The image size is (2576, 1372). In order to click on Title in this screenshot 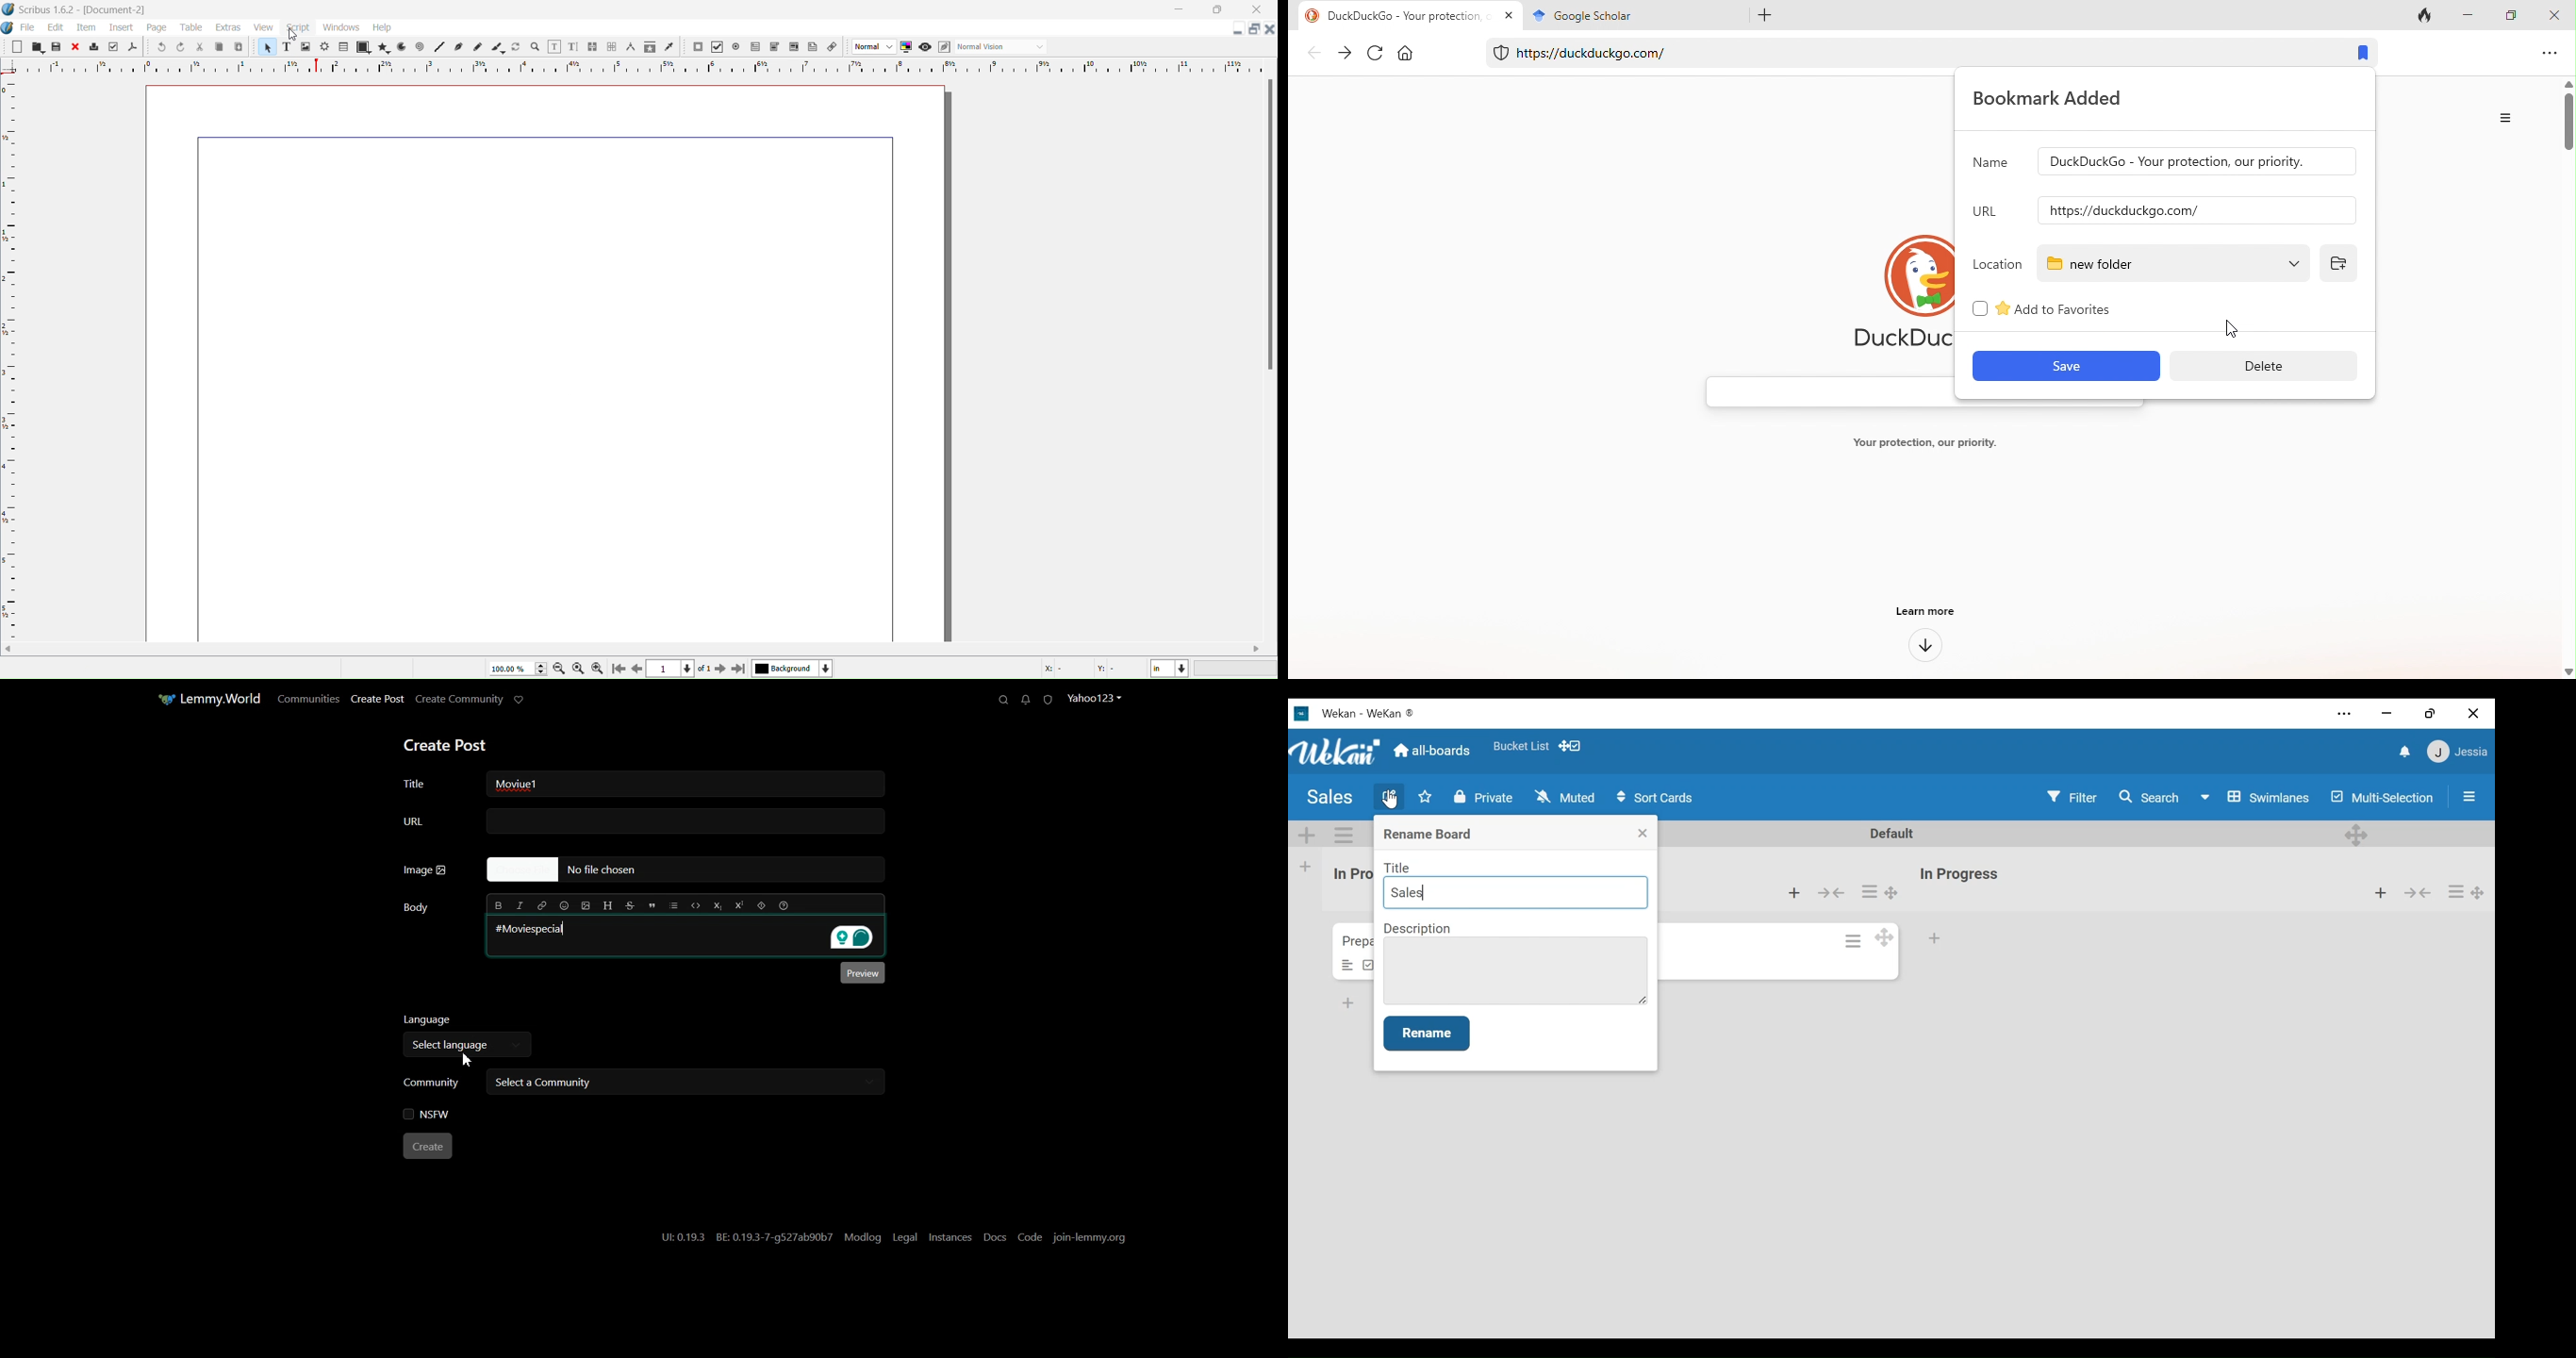, I will do `click(1399, 868)`.